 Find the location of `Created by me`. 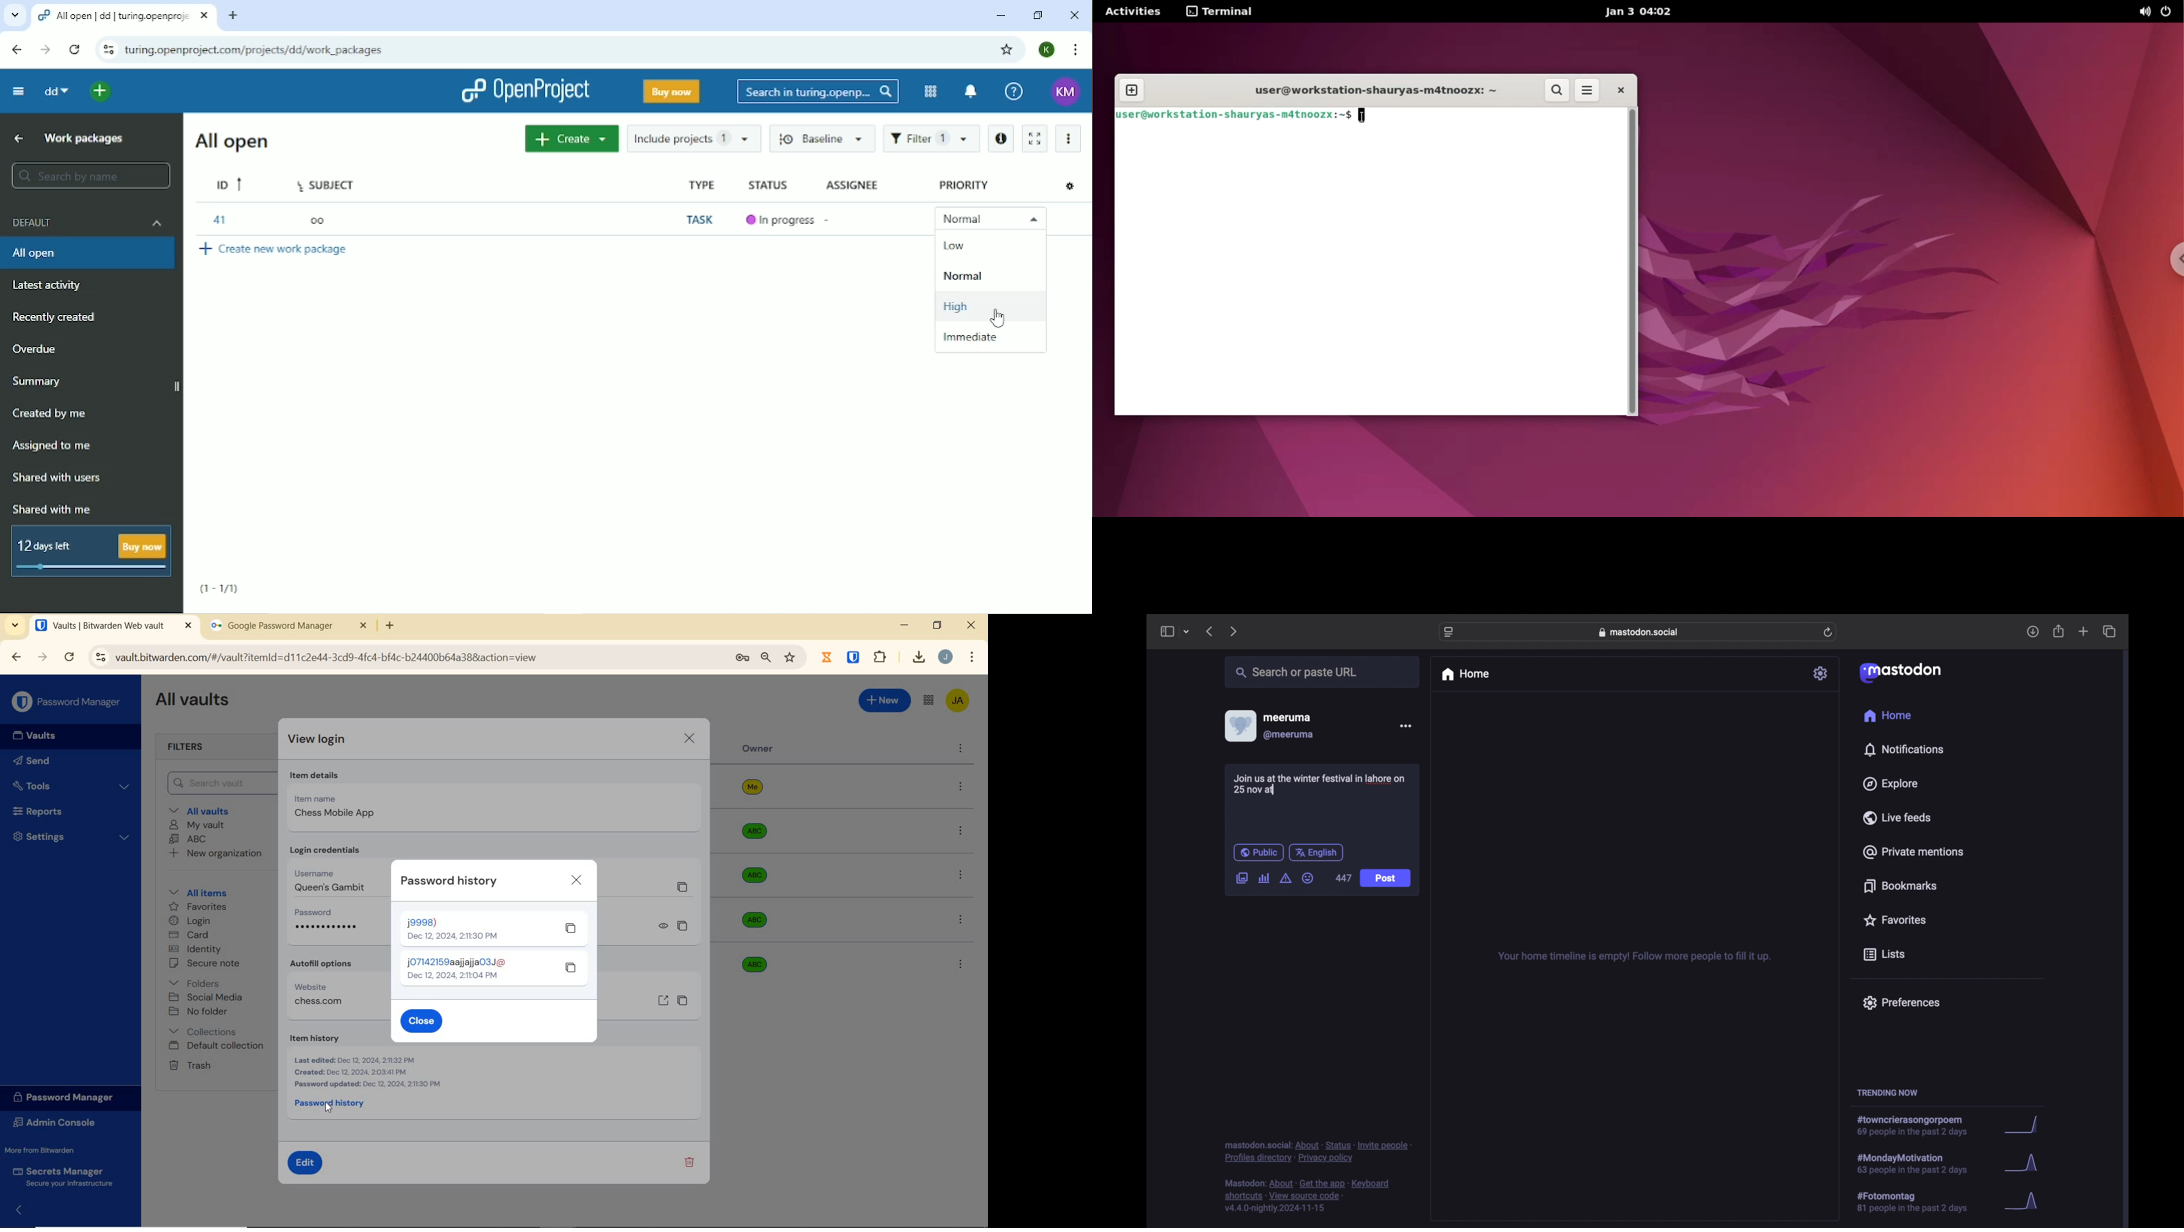

Created by me is located at coordinates (54, 414).